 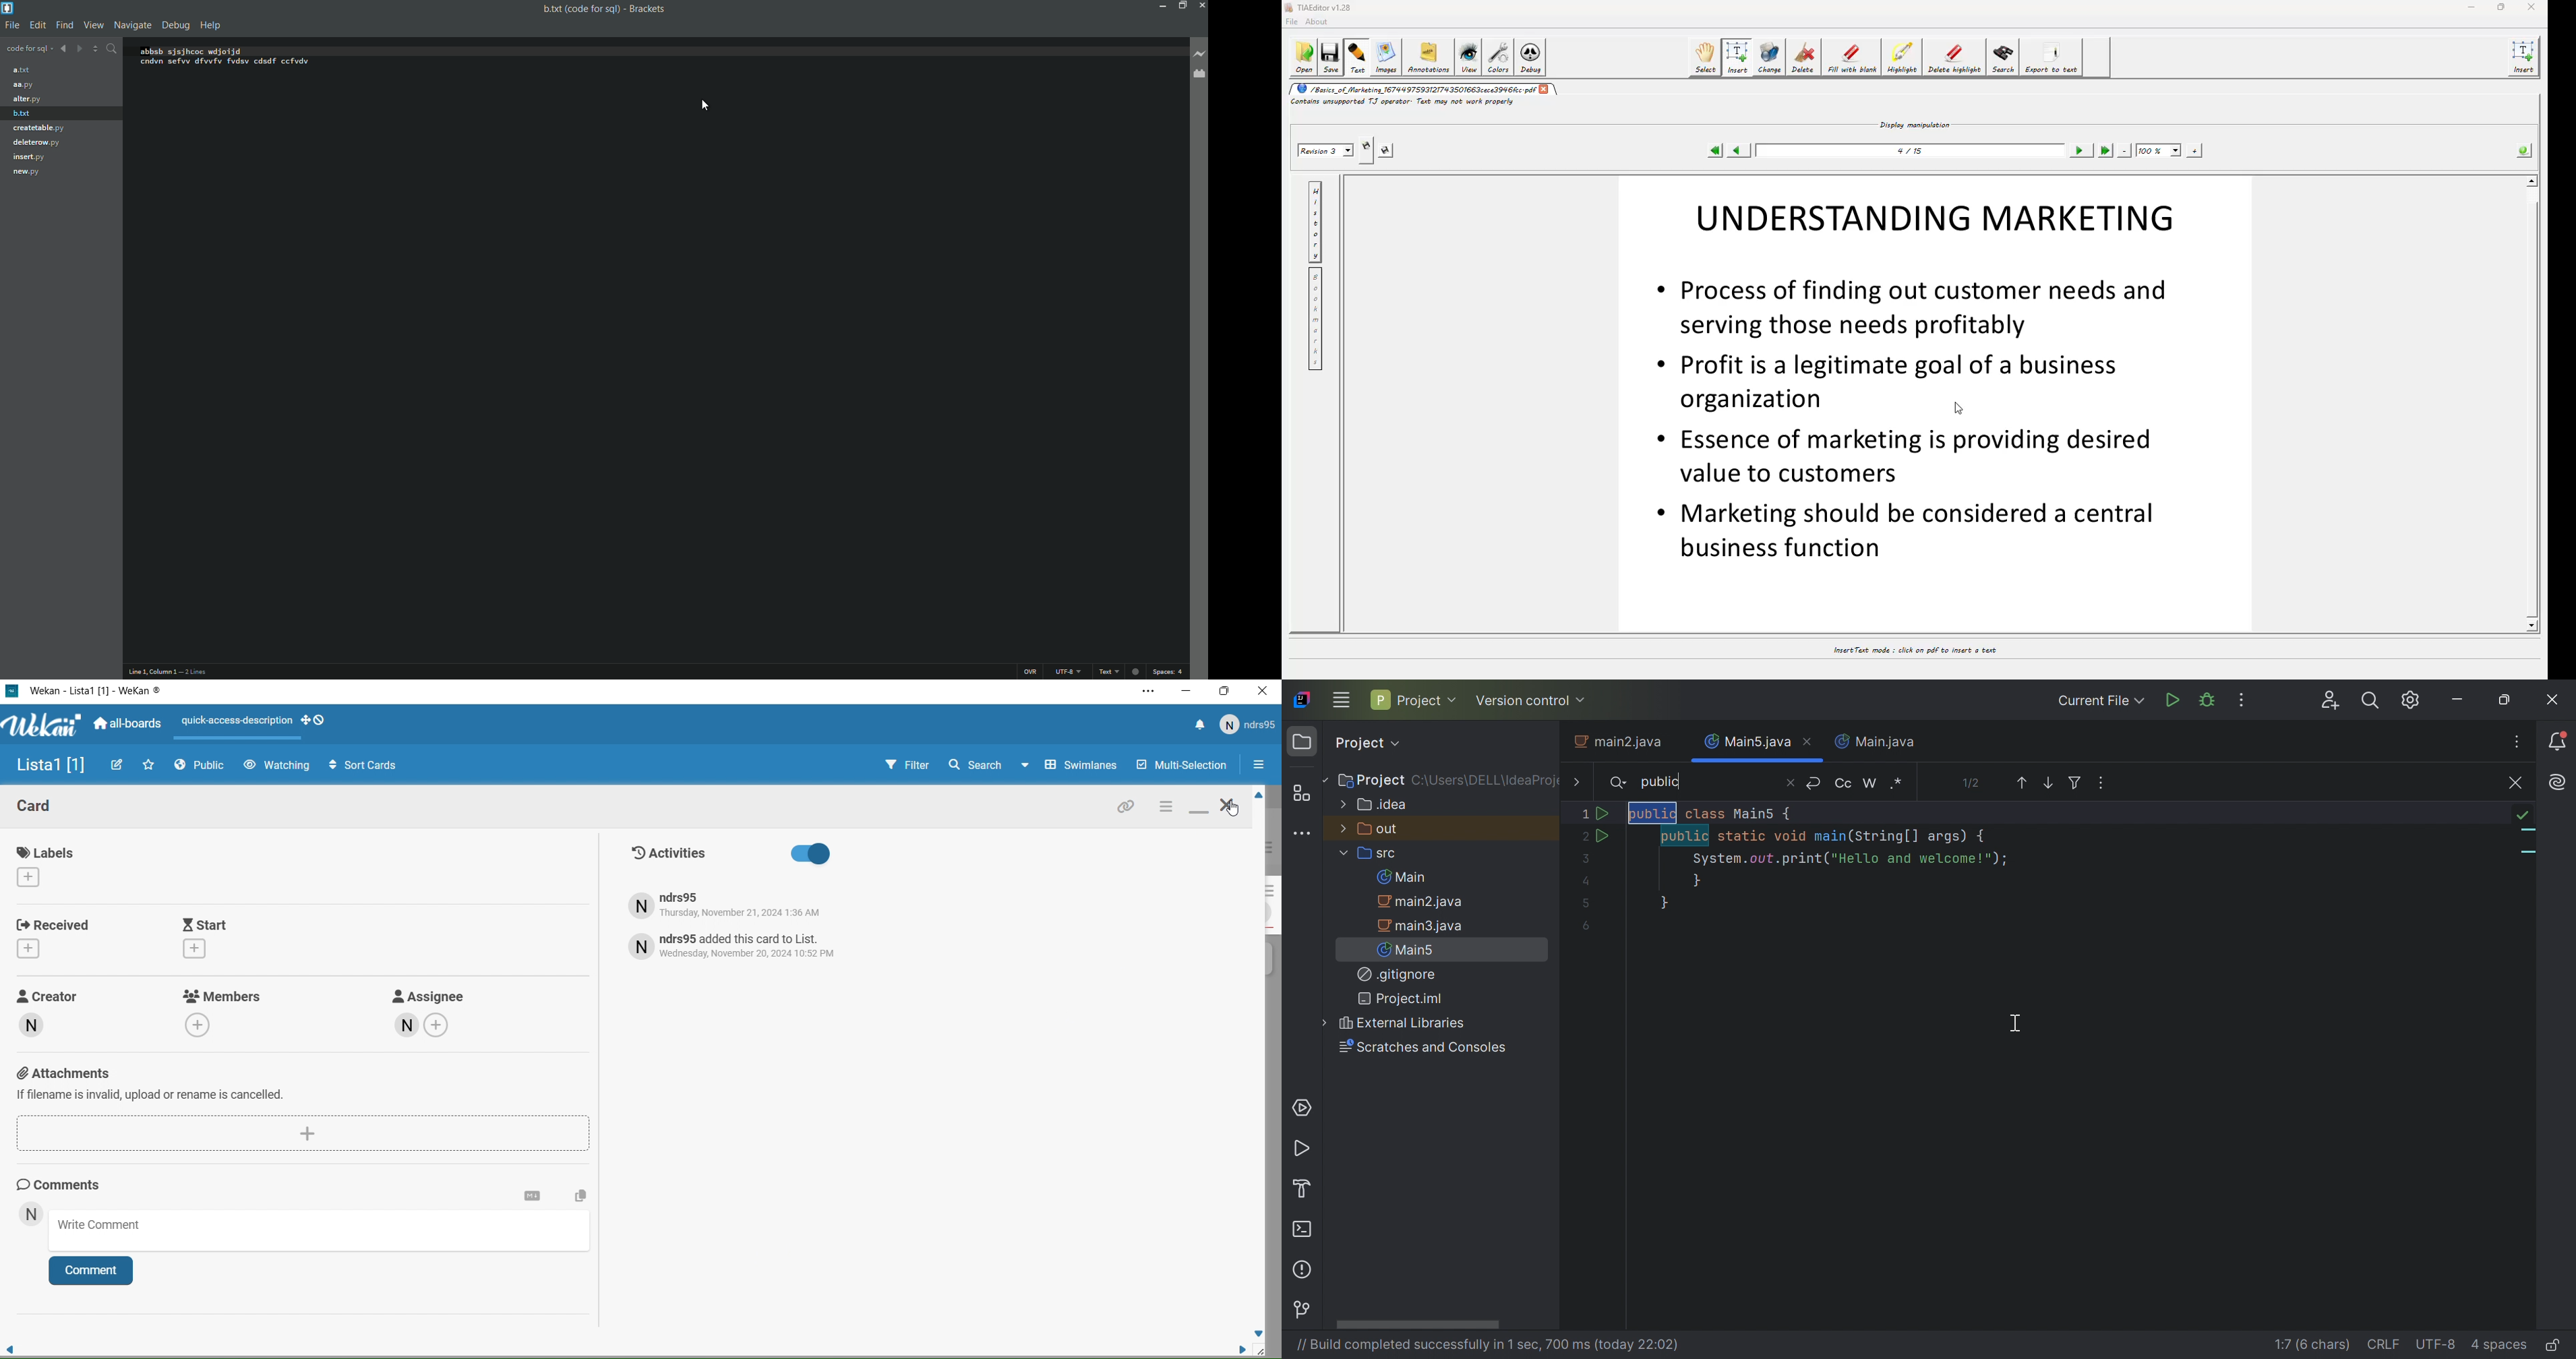 What do you see at coordinates (356, 764) in the screenshot?
I see `Sort Cards` at bounding box center [356, 764].